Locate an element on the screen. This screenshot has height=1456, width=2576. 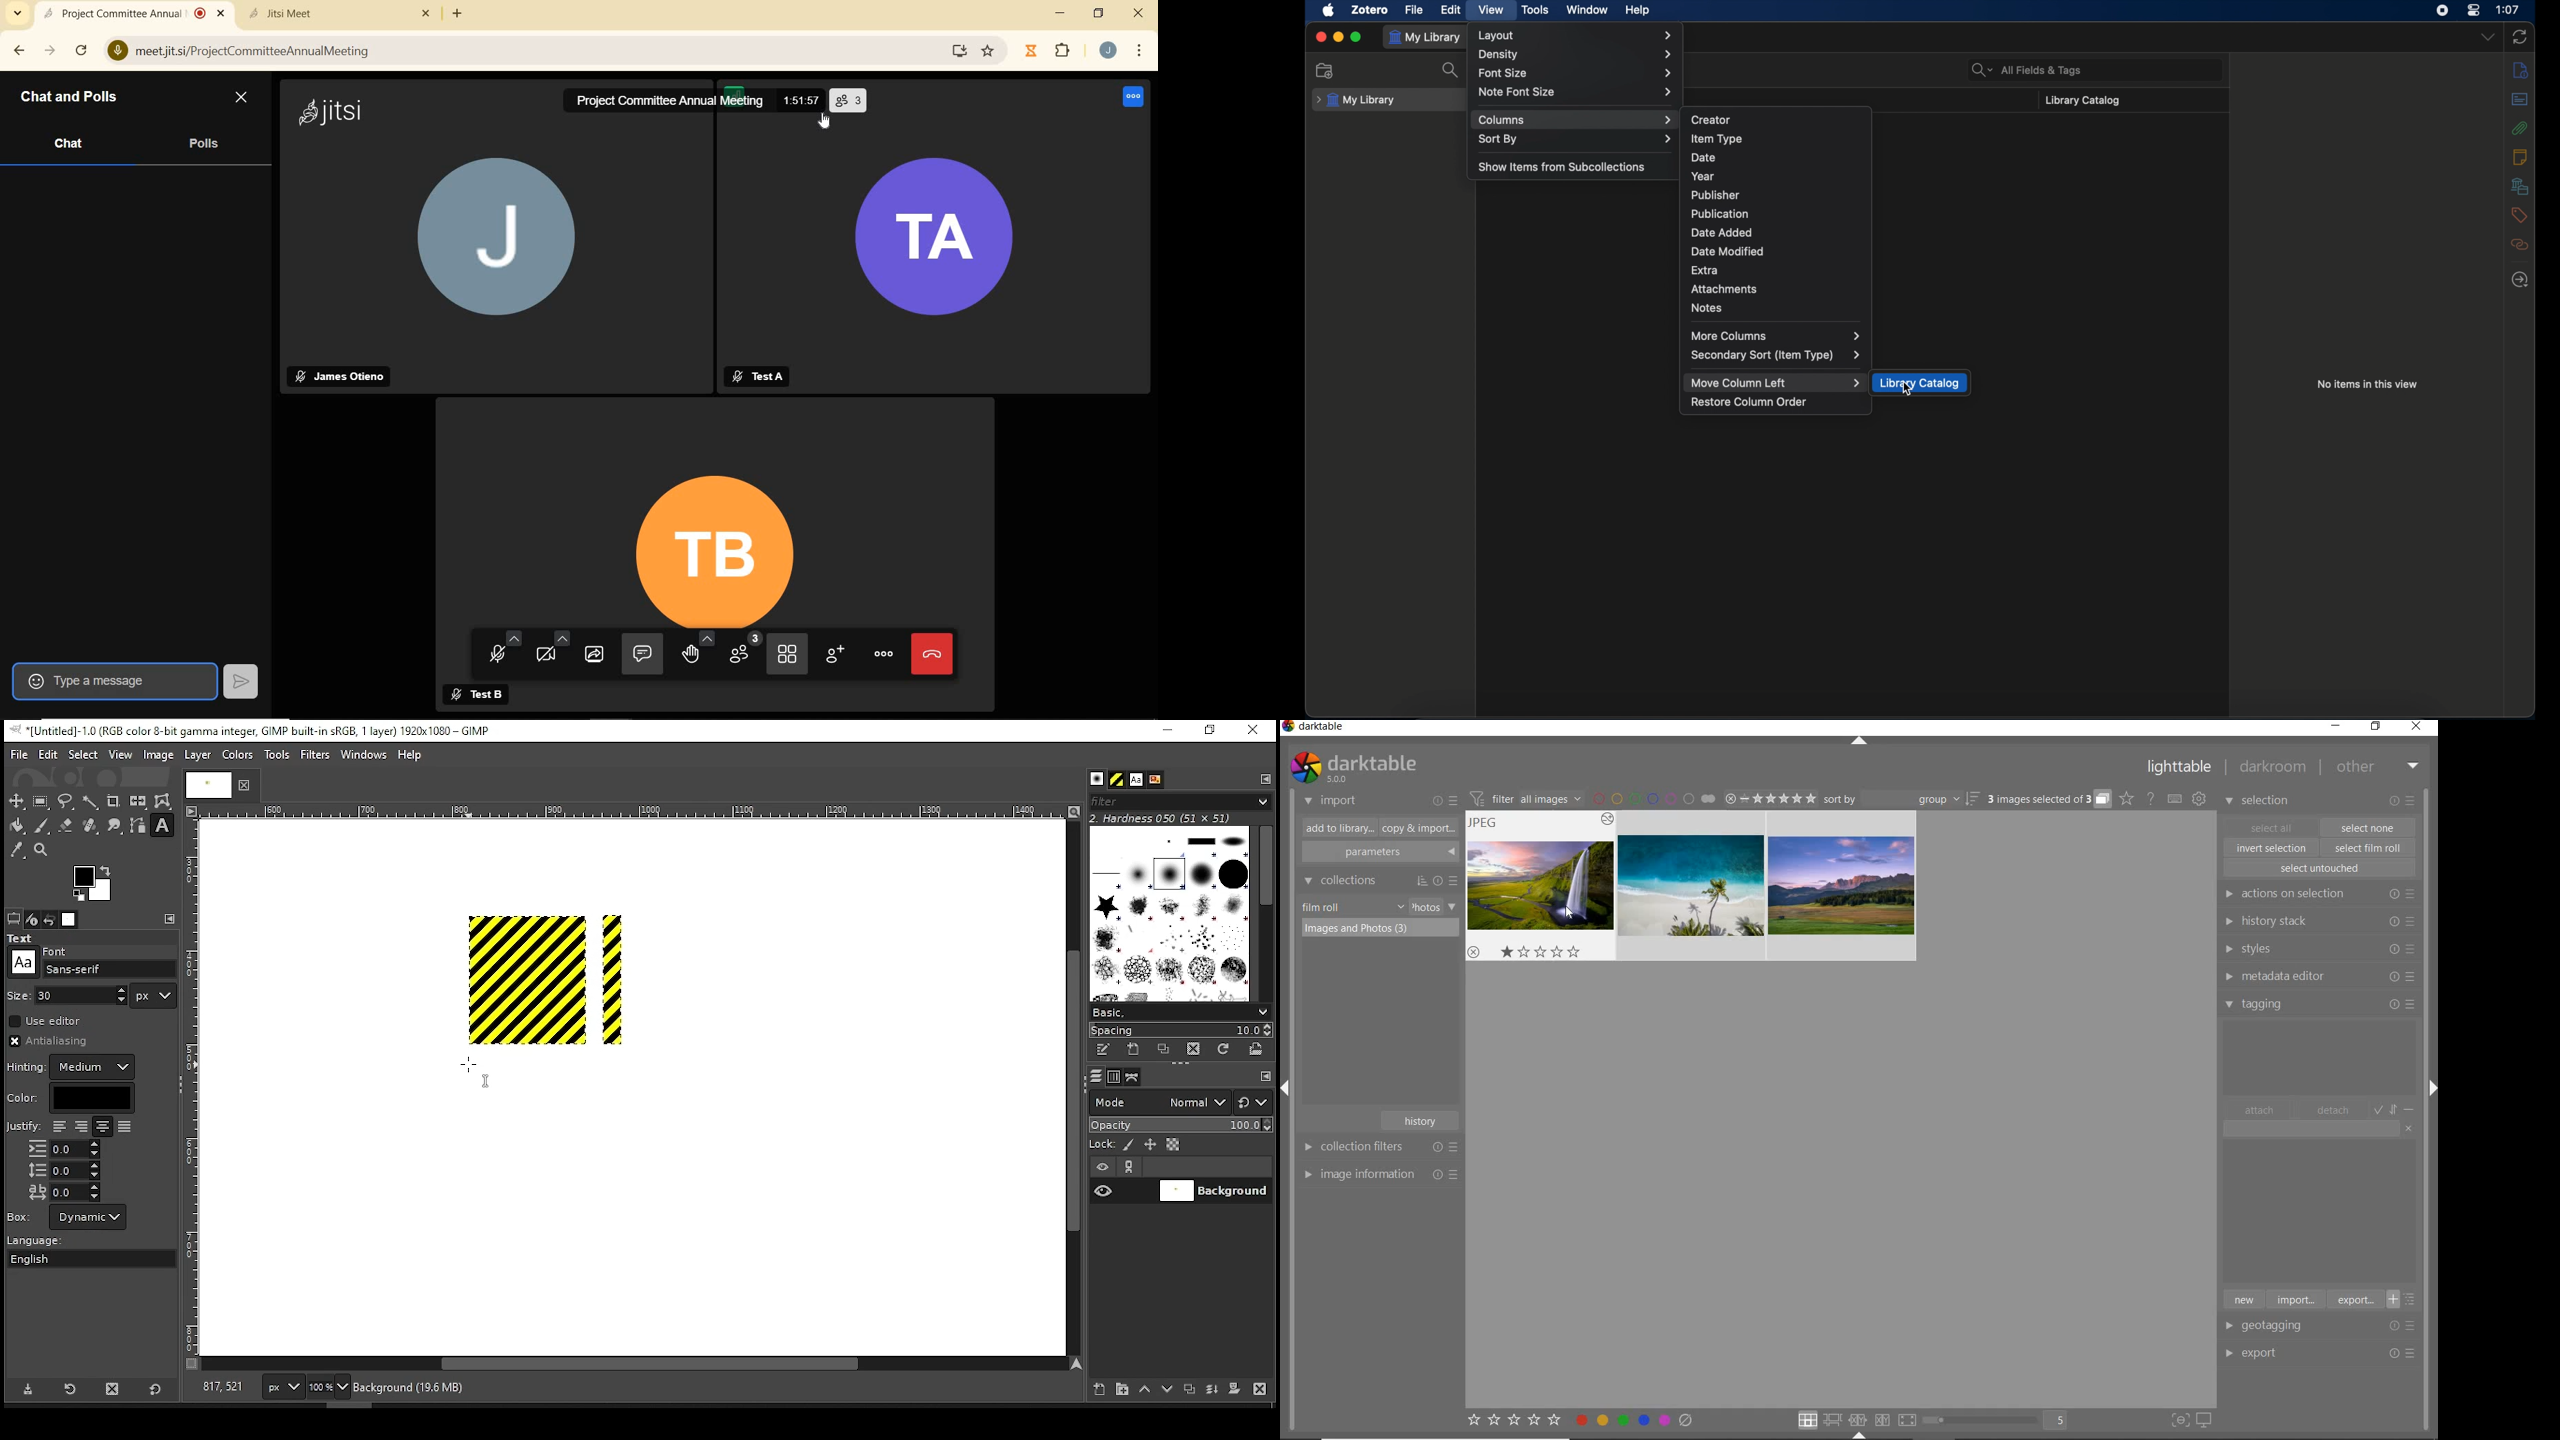
info is located at coordinates (2521, 71).